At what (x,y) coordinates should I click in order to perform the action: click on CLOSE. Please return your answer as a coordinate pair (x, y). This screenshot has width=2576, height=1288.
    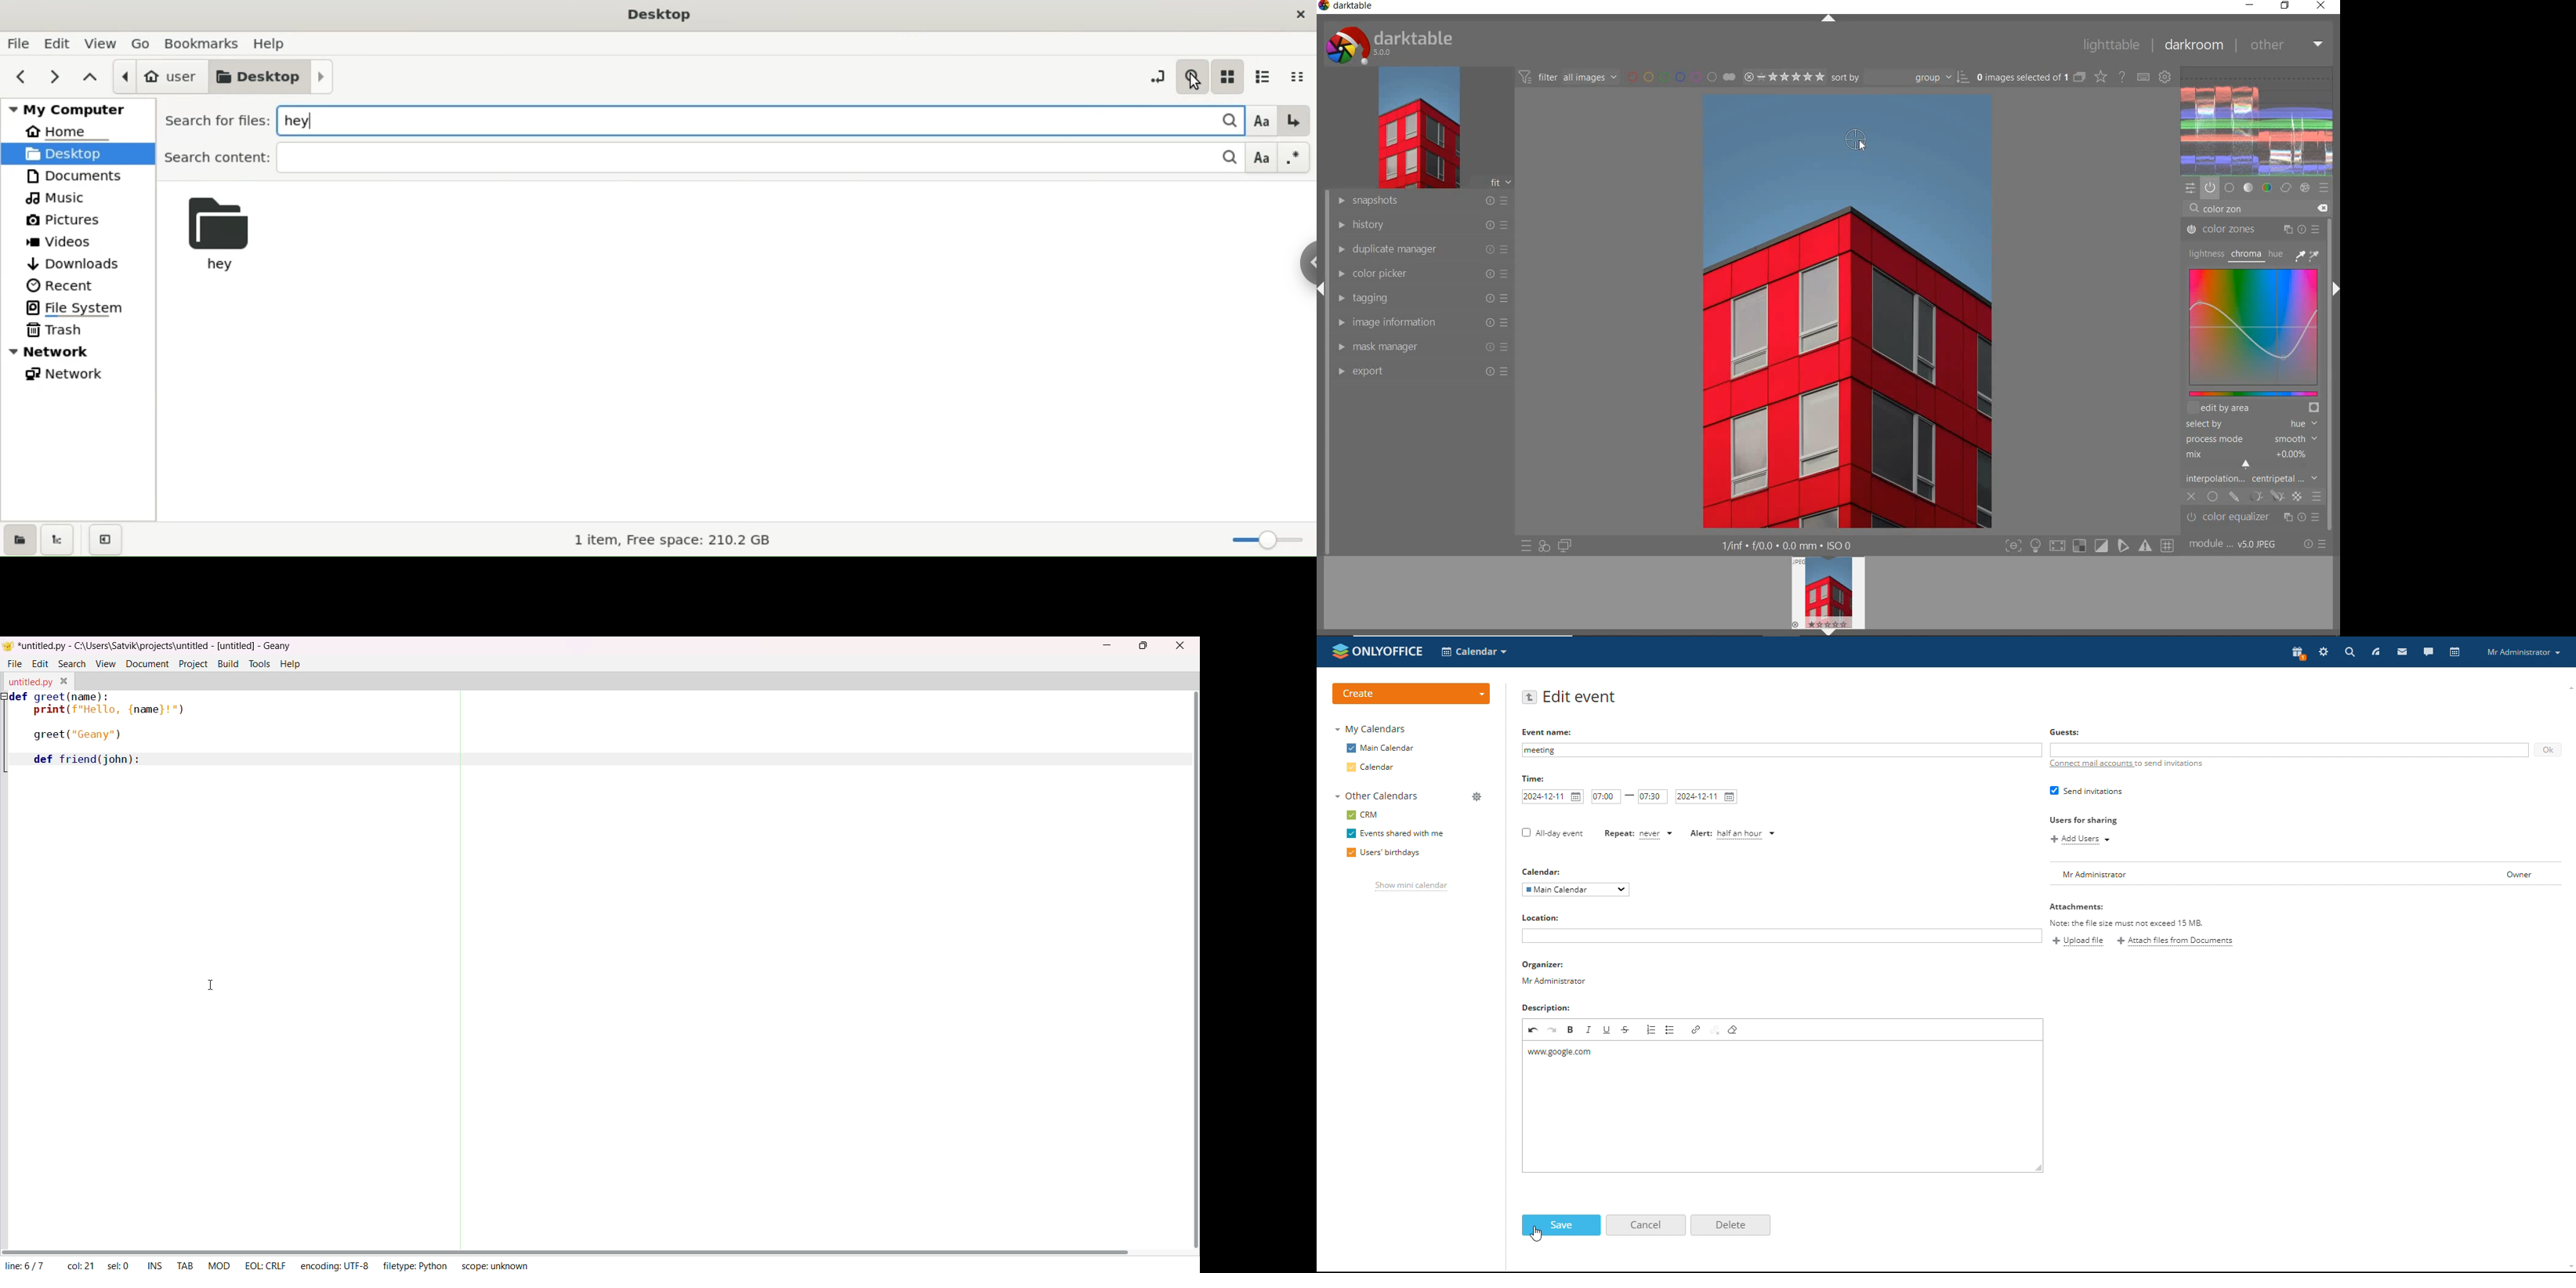
    Looking at the image, I should click on (2192, 497).